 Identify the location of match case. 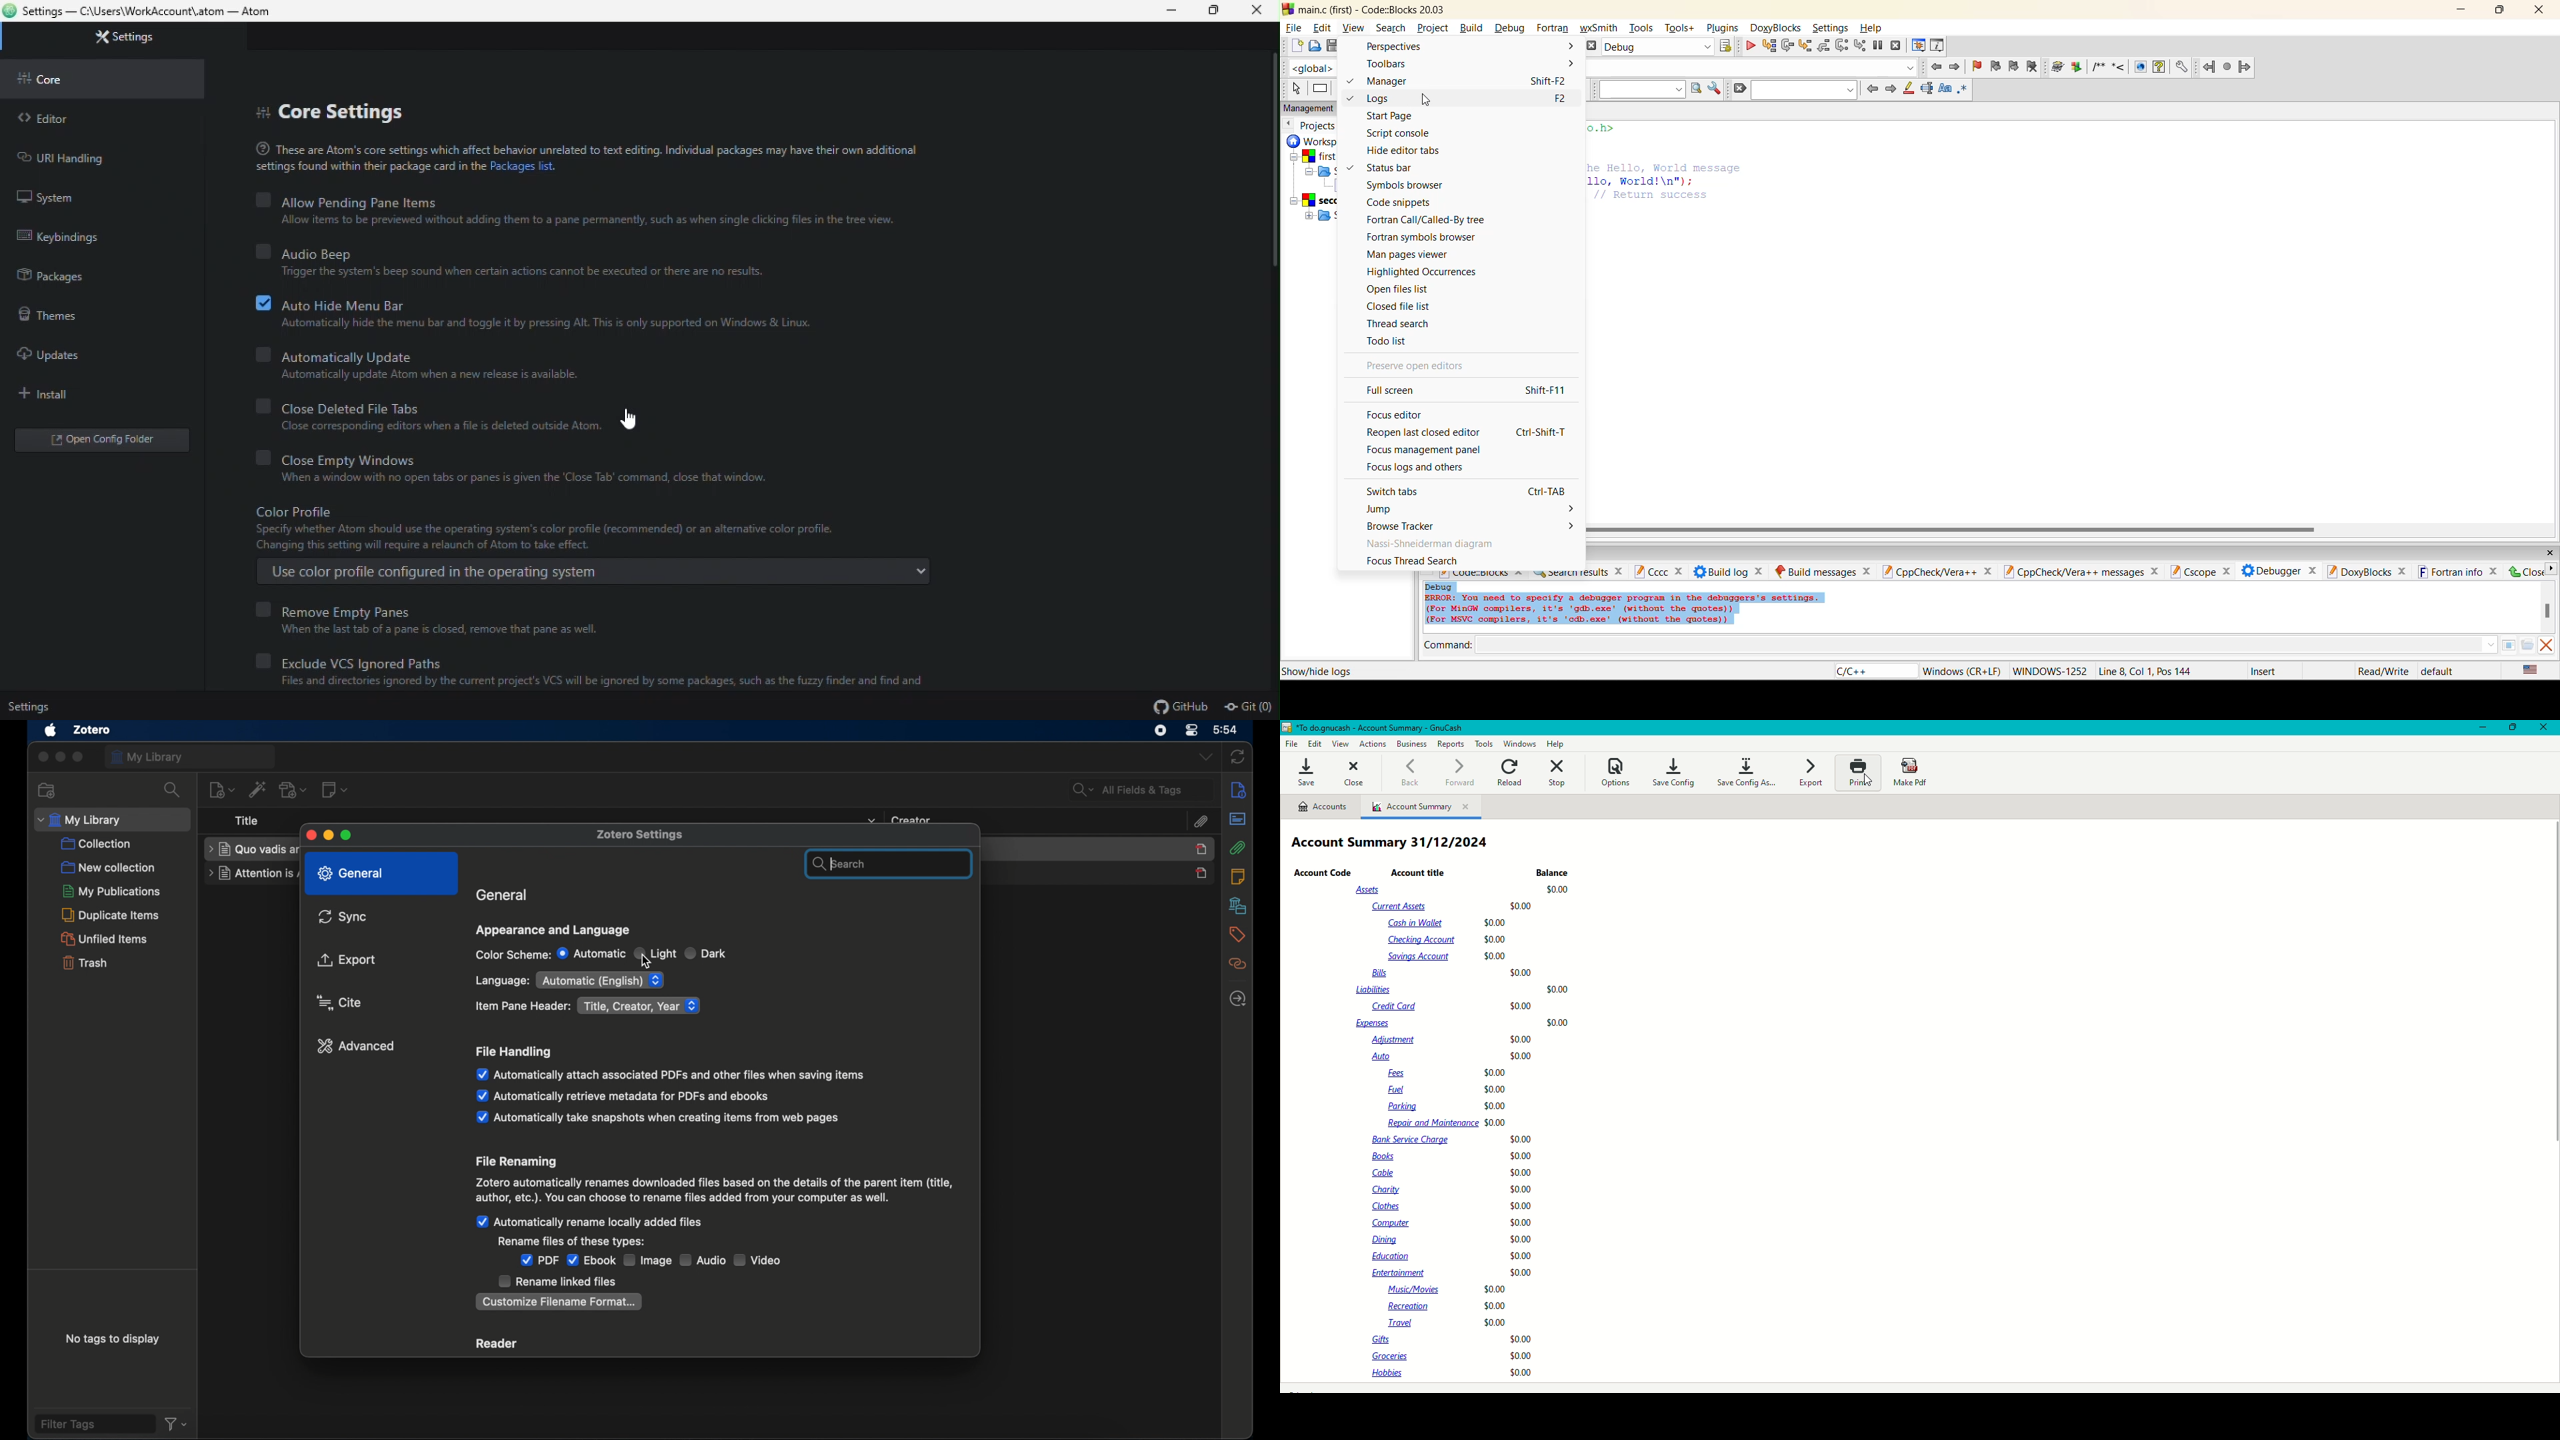
(1946, 89).